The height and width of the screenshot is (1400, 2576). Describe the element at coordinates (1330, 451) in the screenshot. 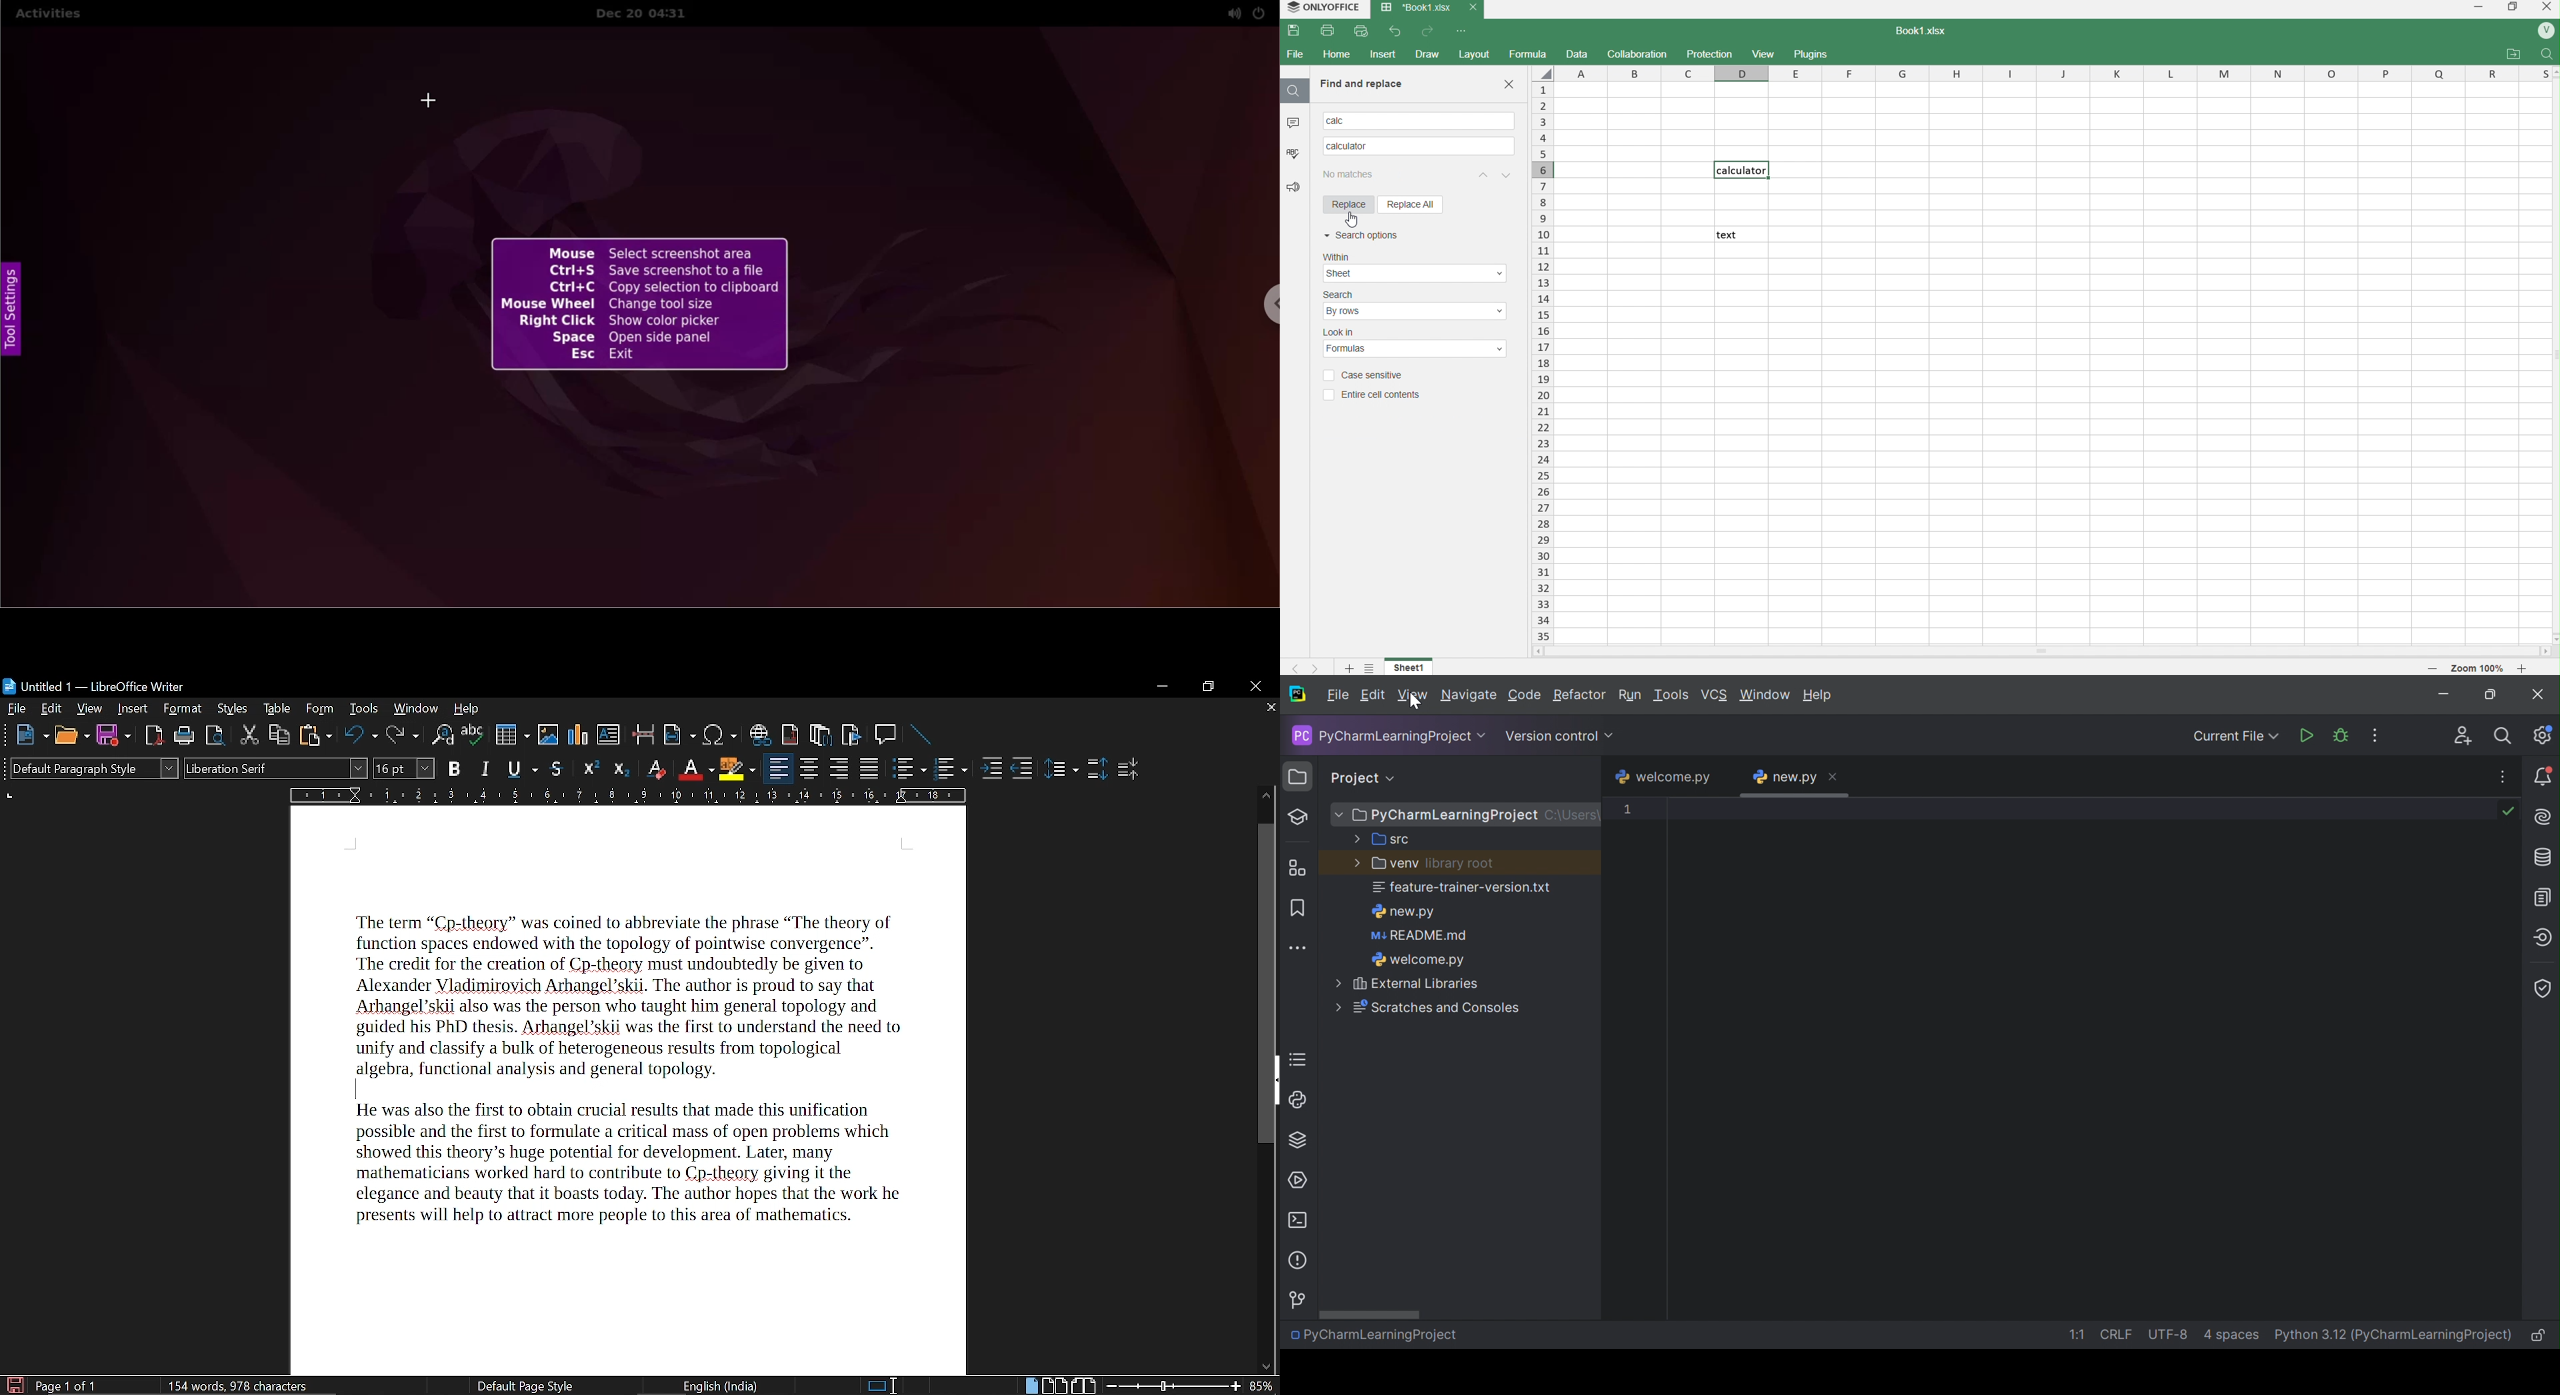

I see `sheet1` at that location.